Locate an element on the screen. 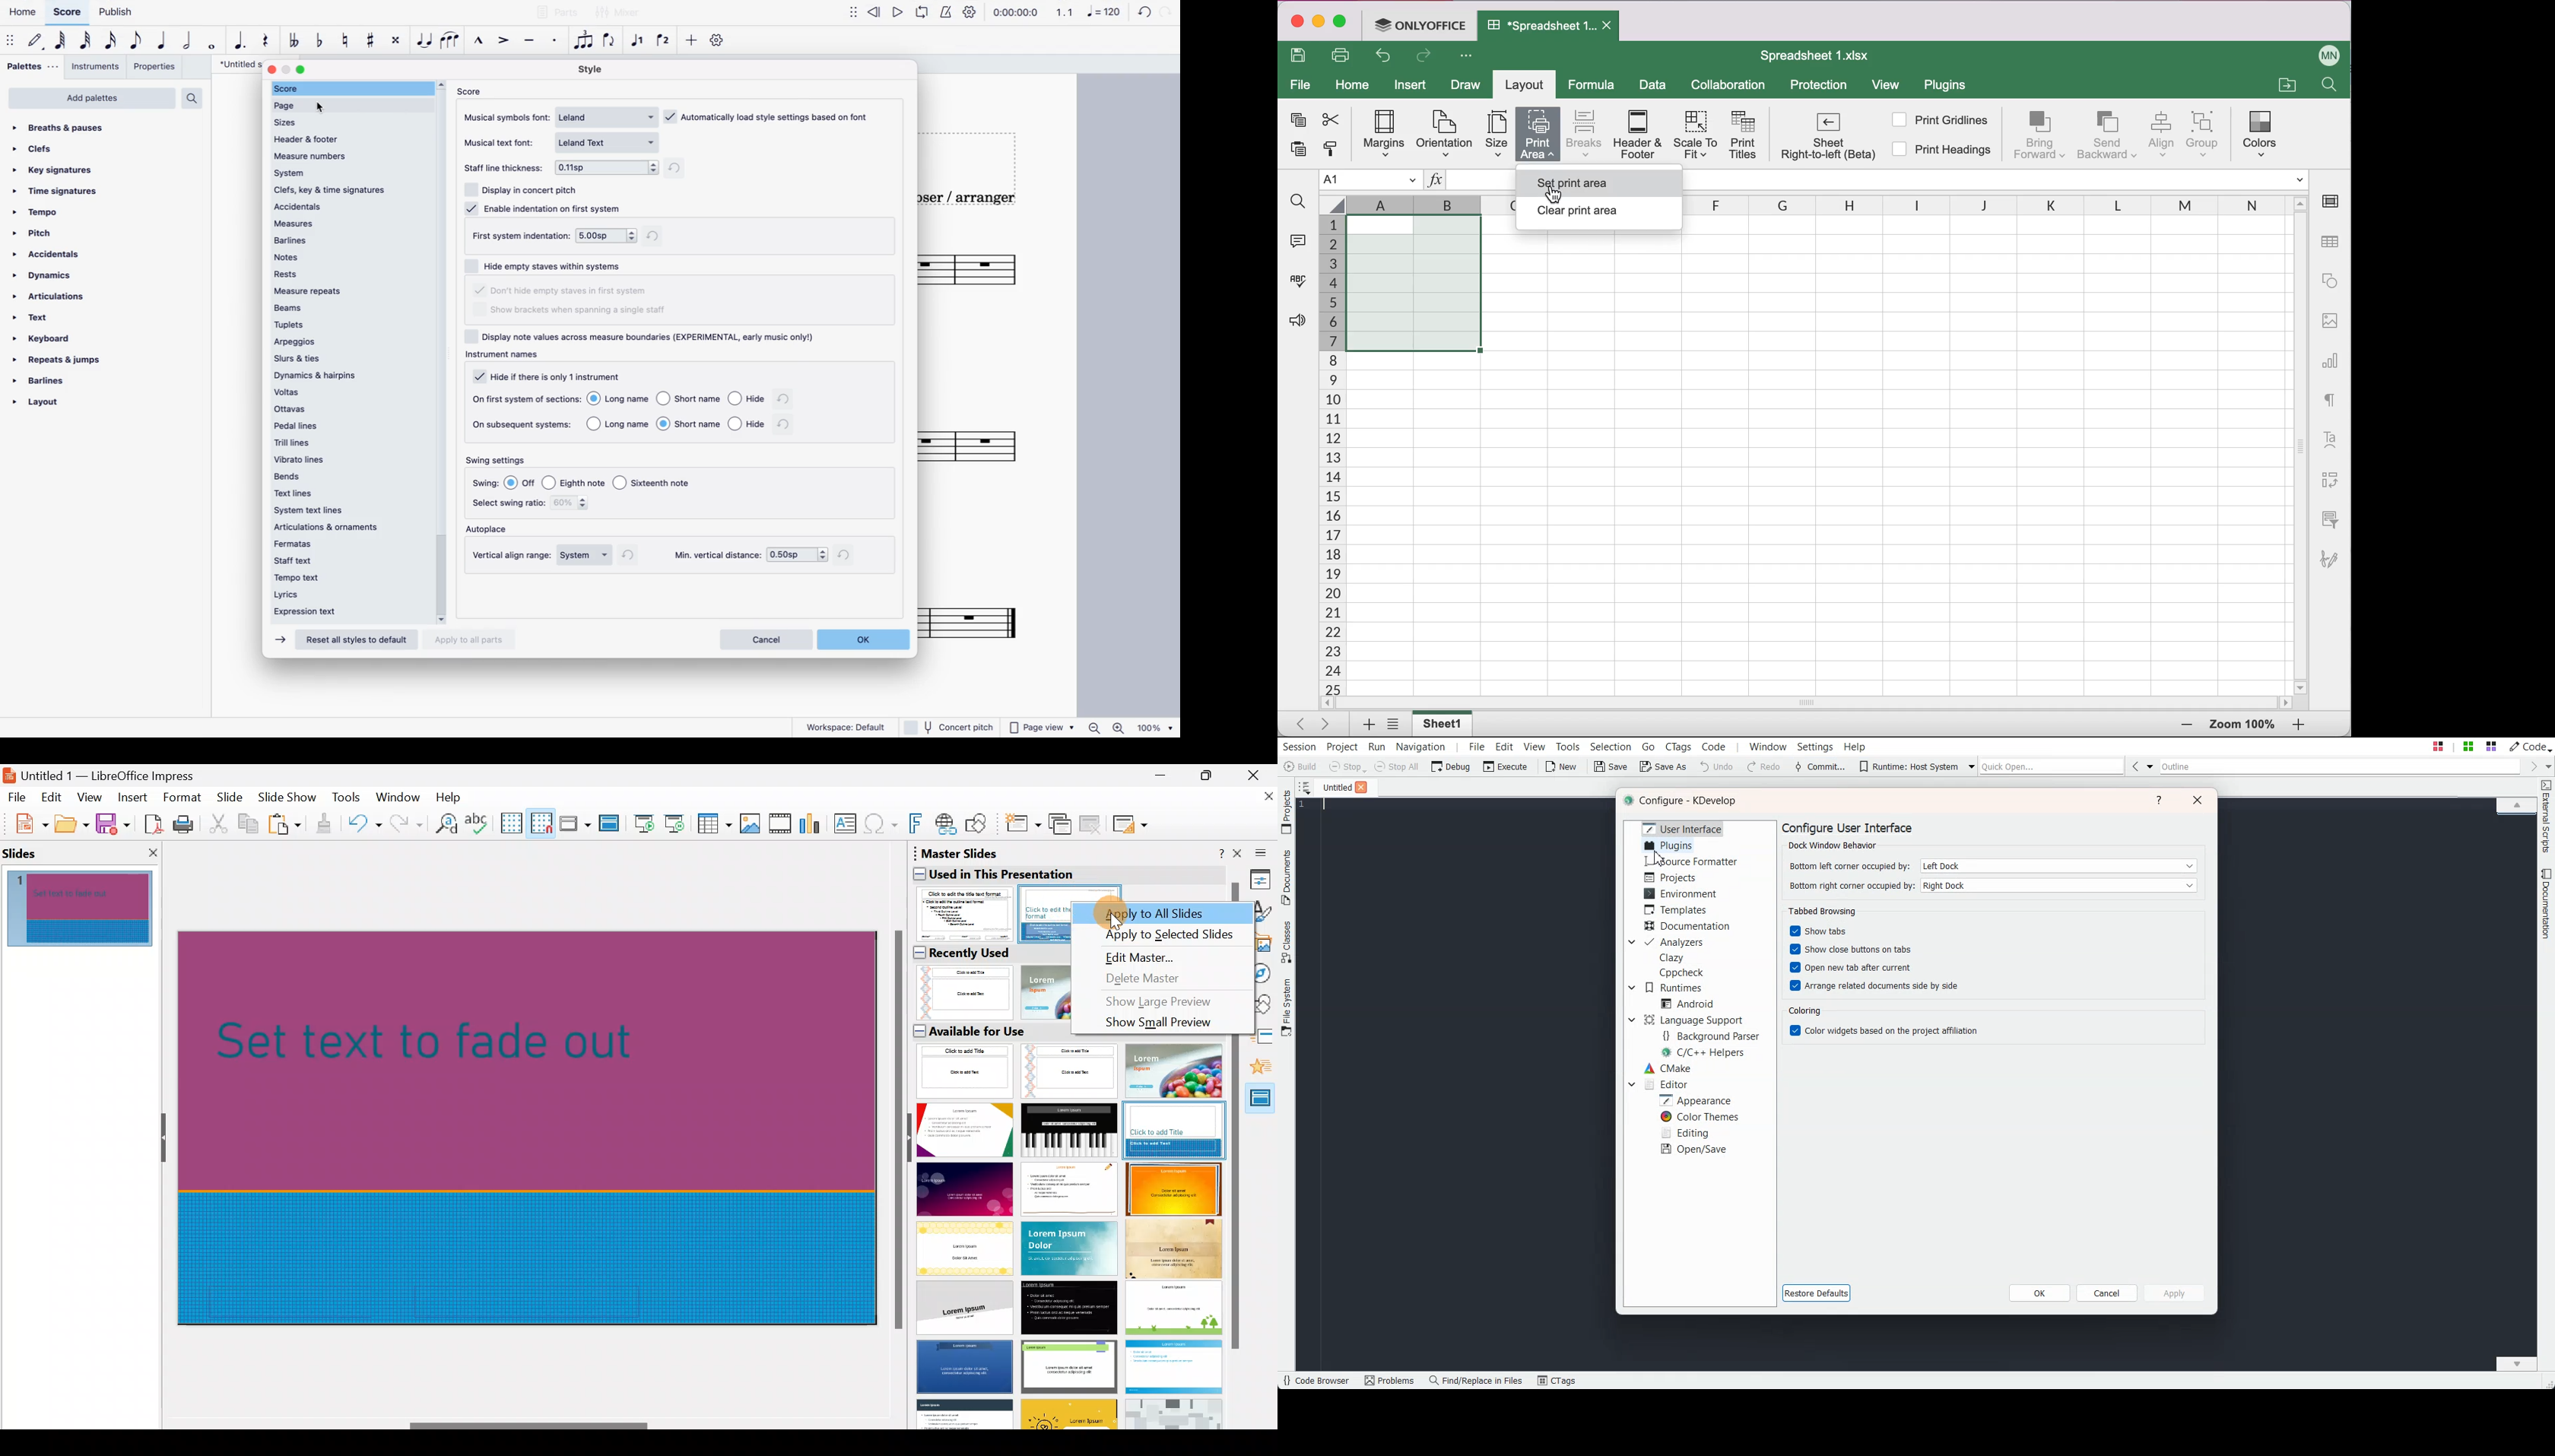 The height and width of the screenshot is (1456, 2576). arpeggios is located at coordinates (346, 342).